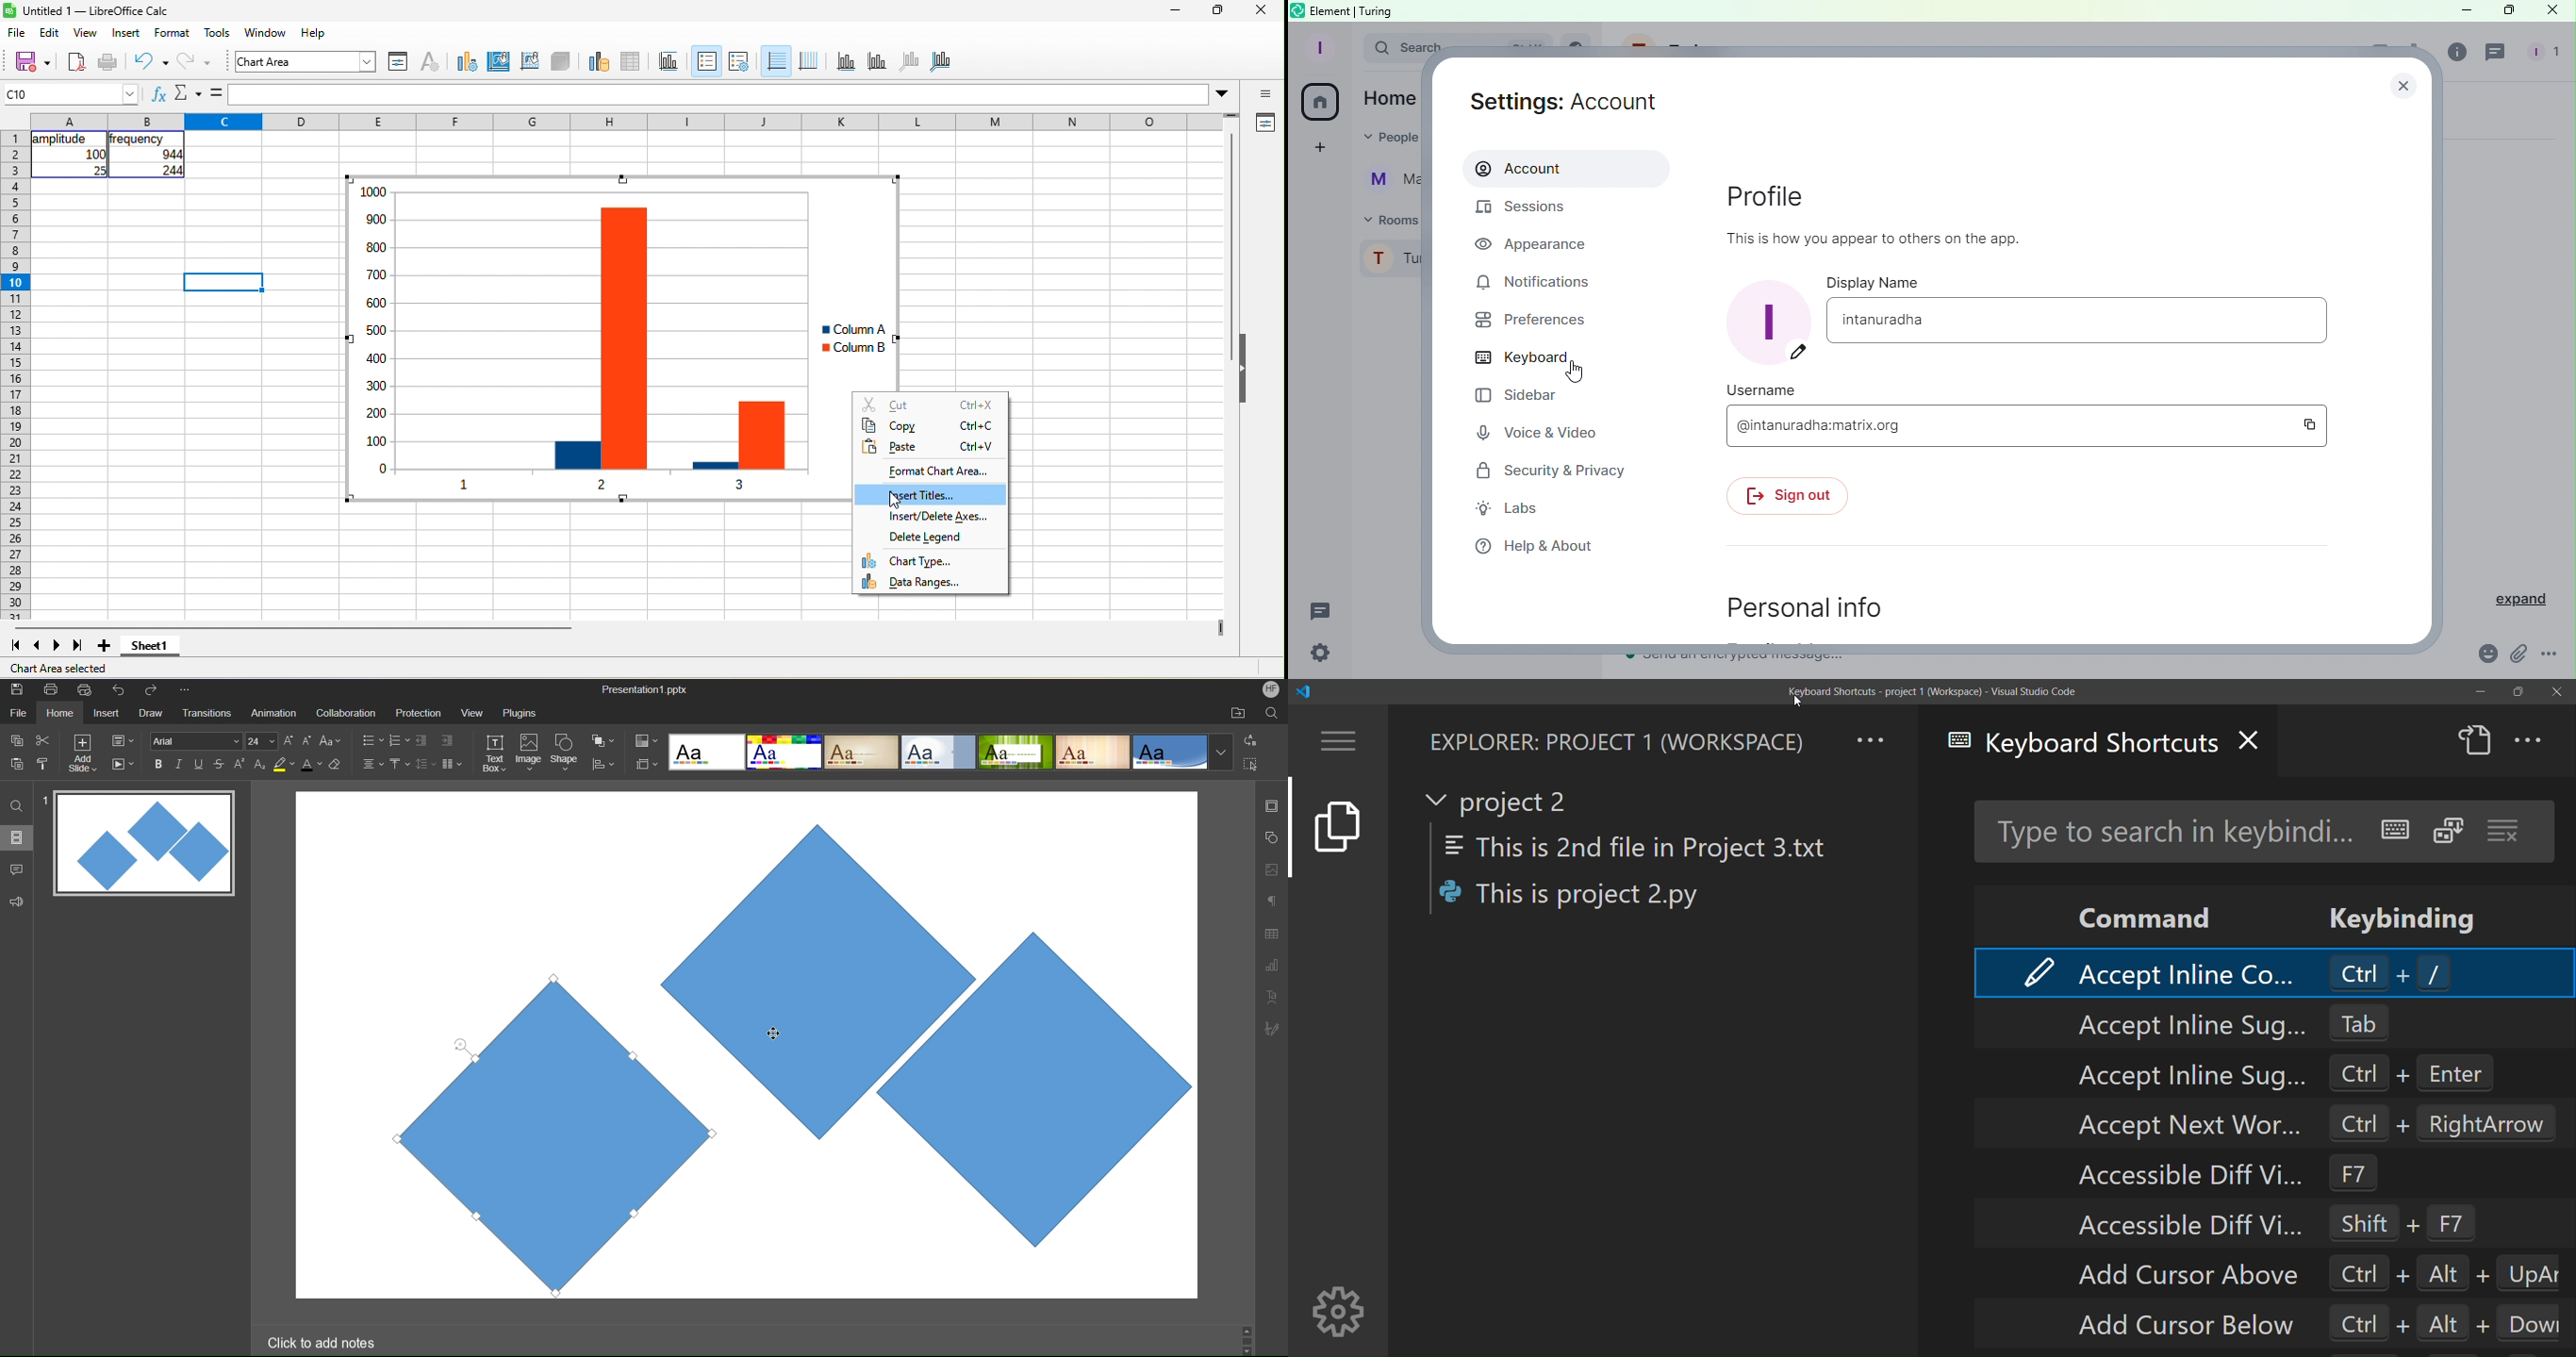 The height and width of the screenshot is (1372, 2576). I want to click on all aaxes, so click(940, 62).